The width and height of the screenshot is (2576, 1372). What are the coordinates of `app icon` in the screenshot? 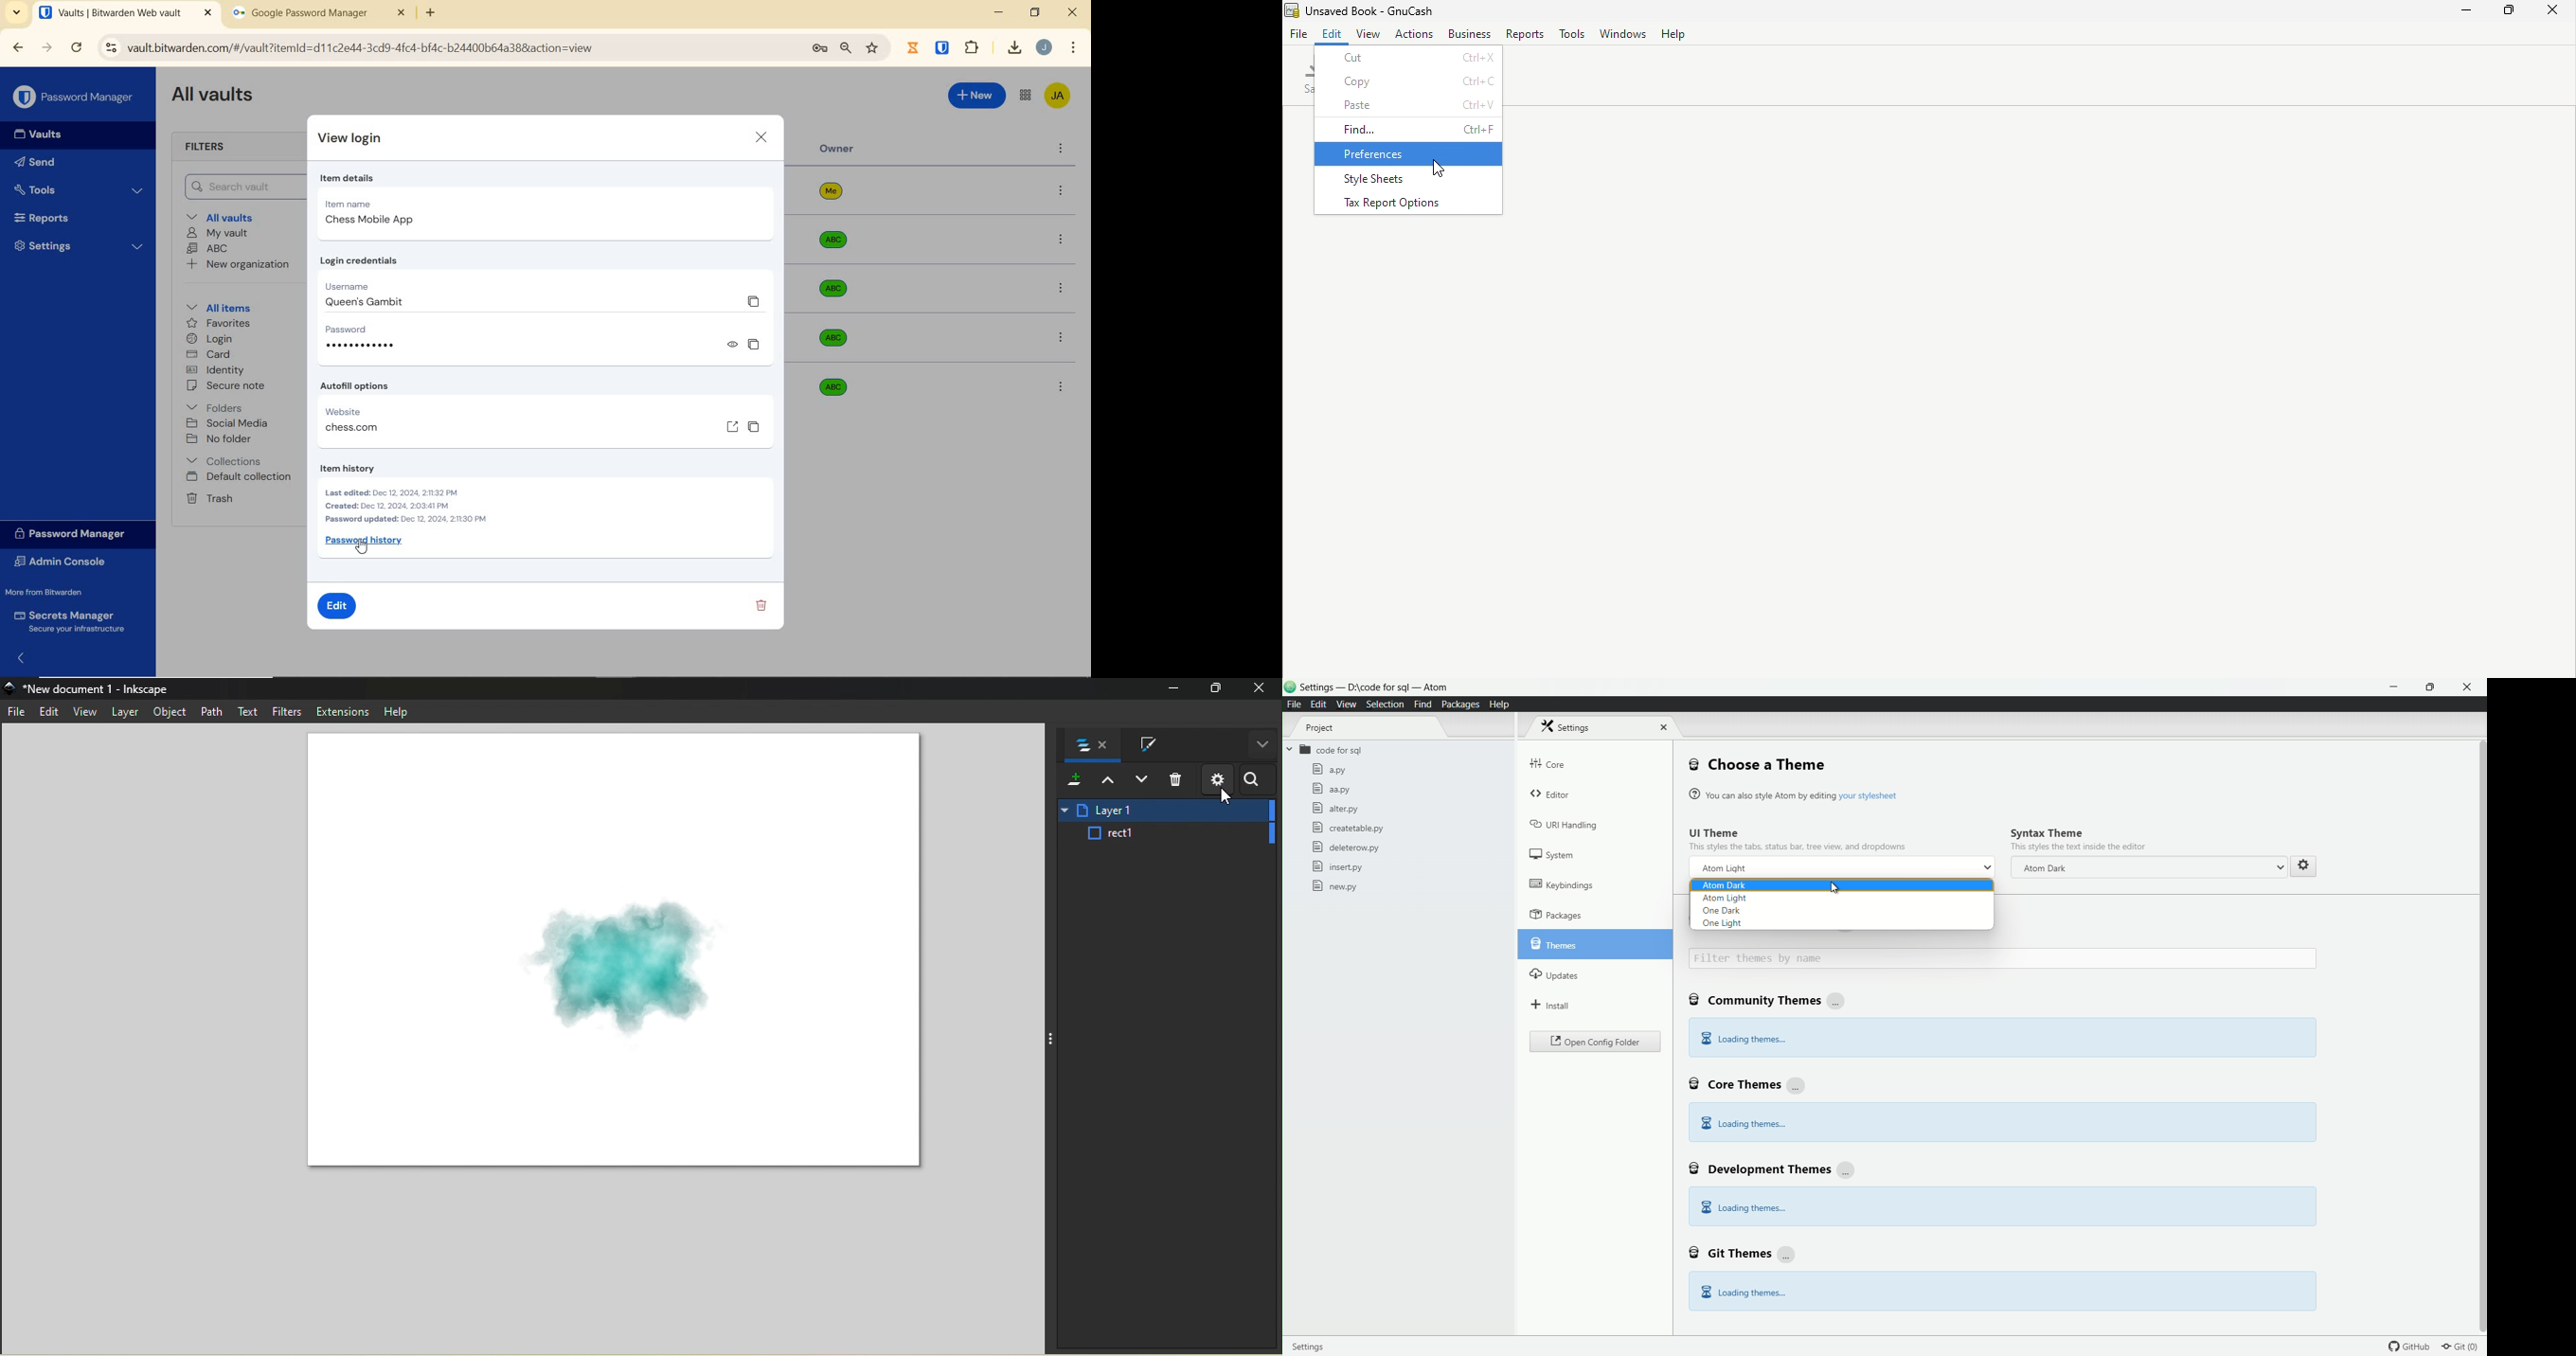 It's located at (11, 688).